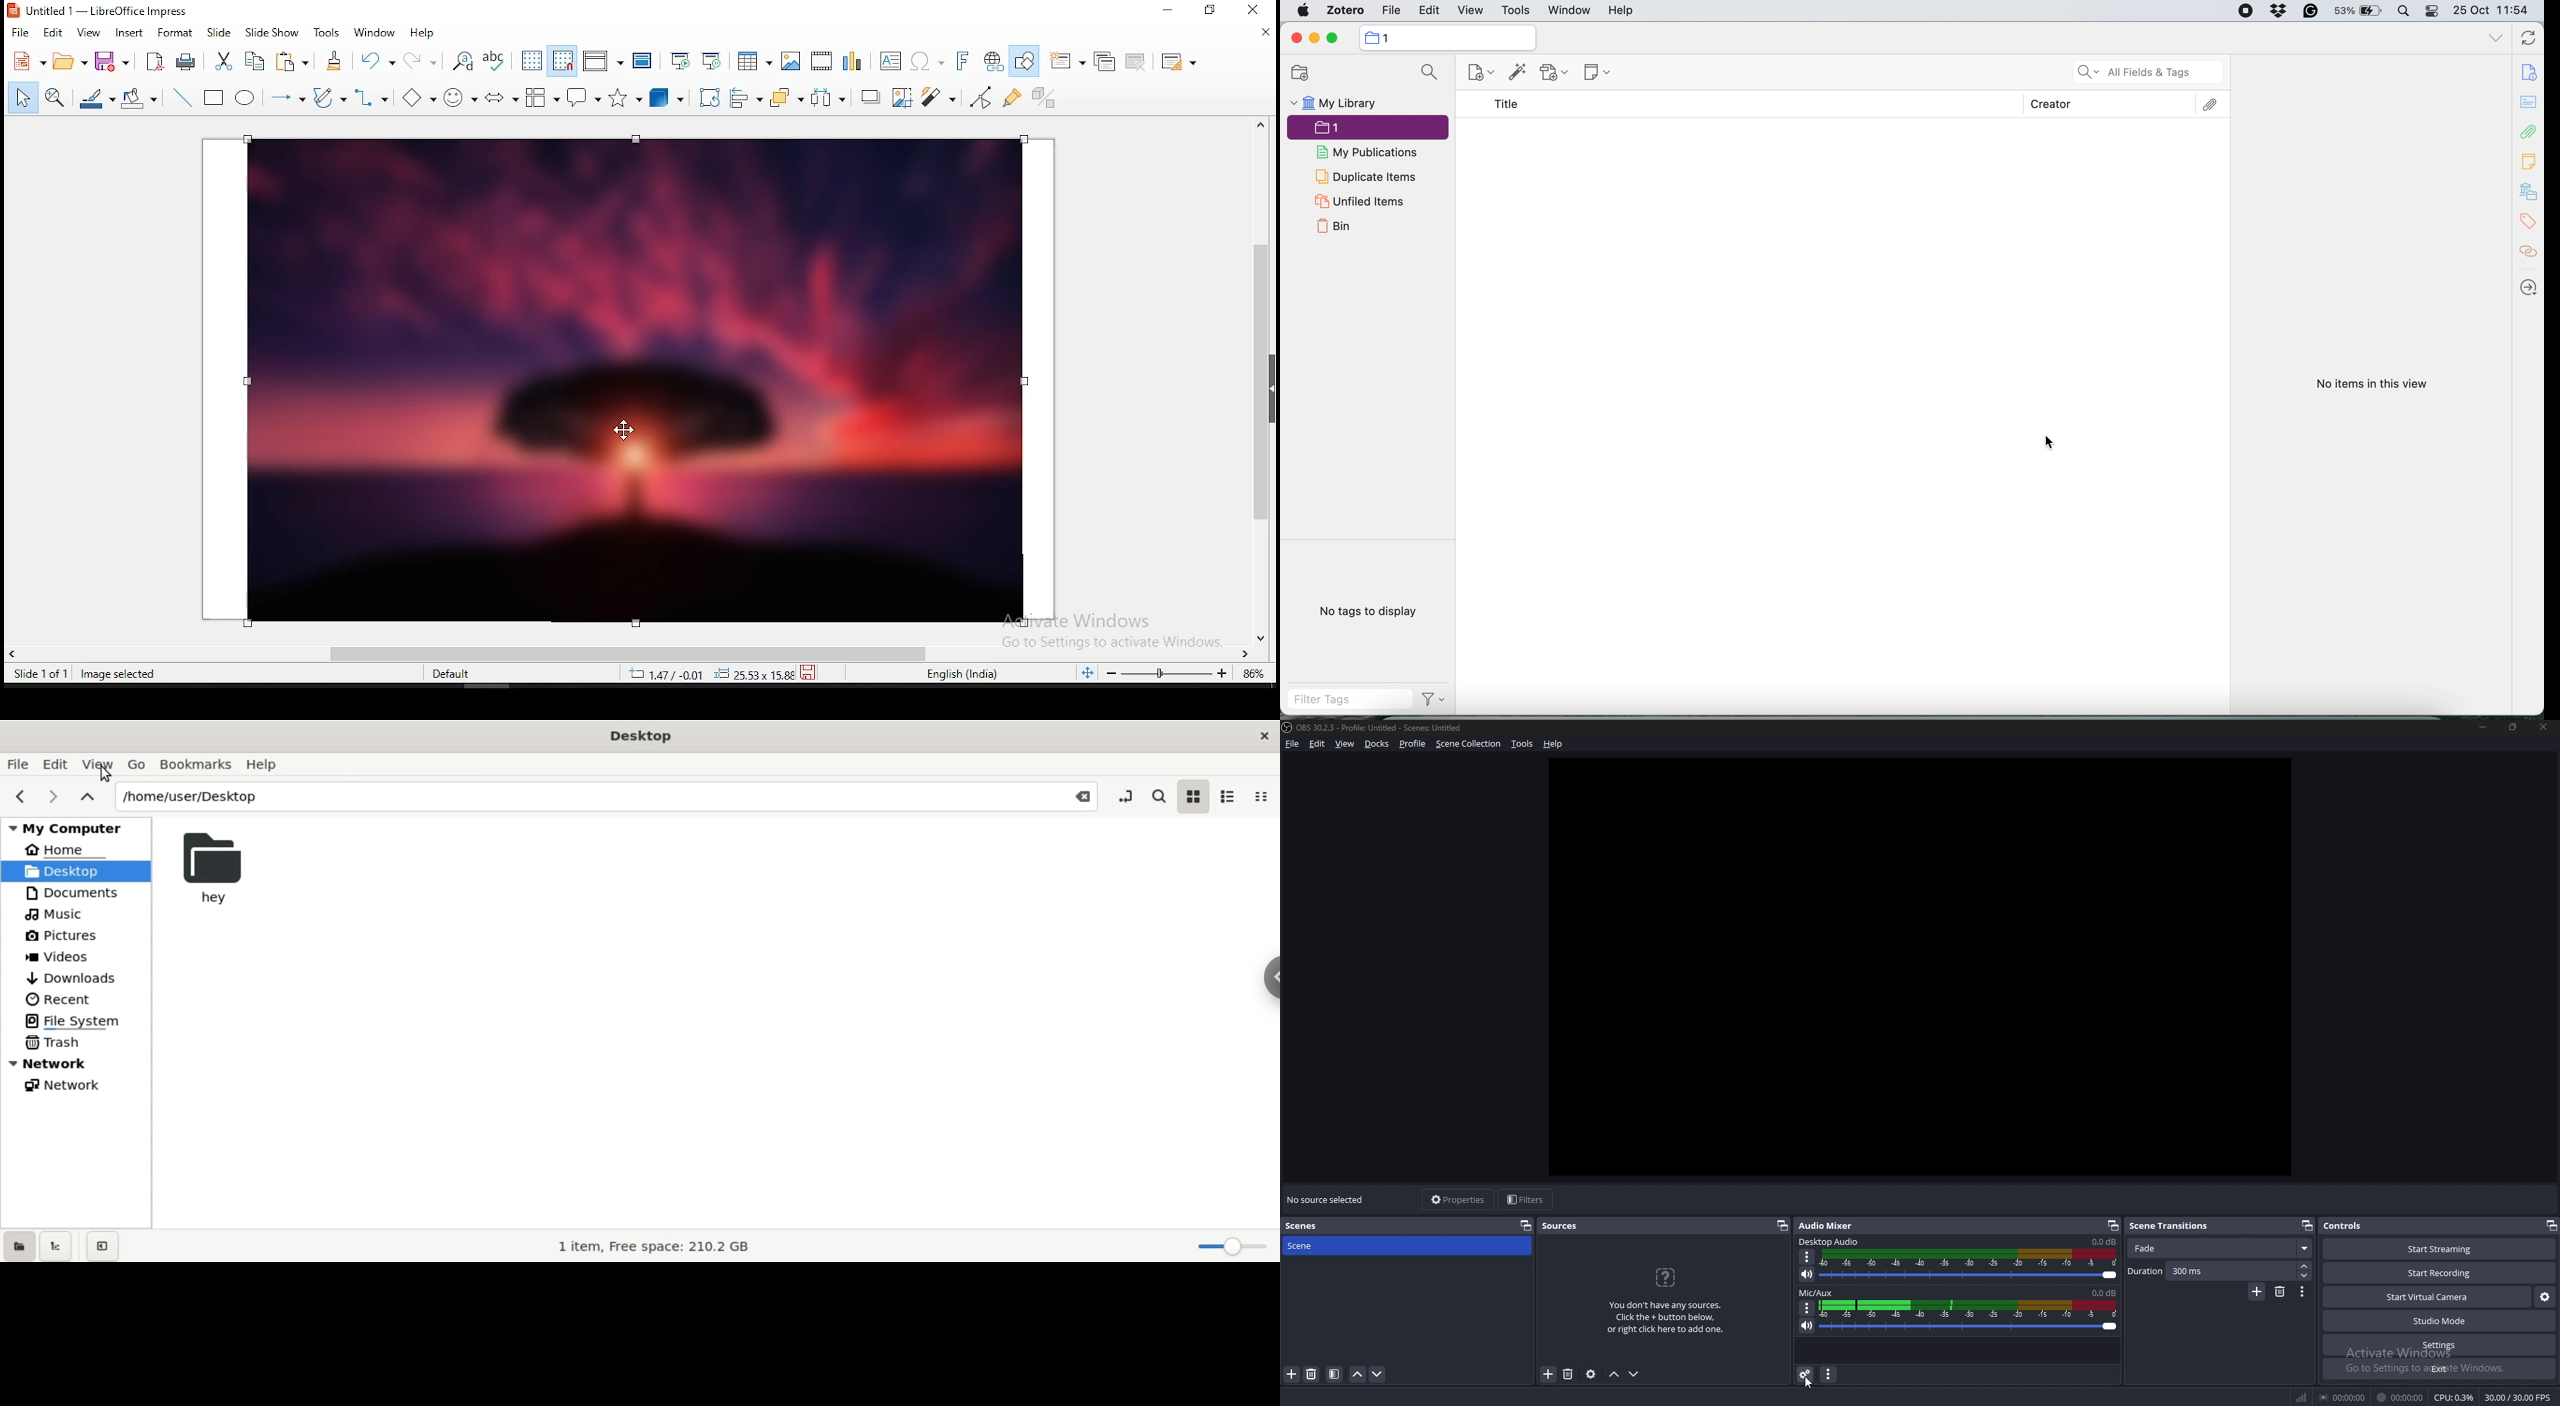 The width and height of the screenshot is (2576, 1428). I want to click on previous, so click(25, 797).